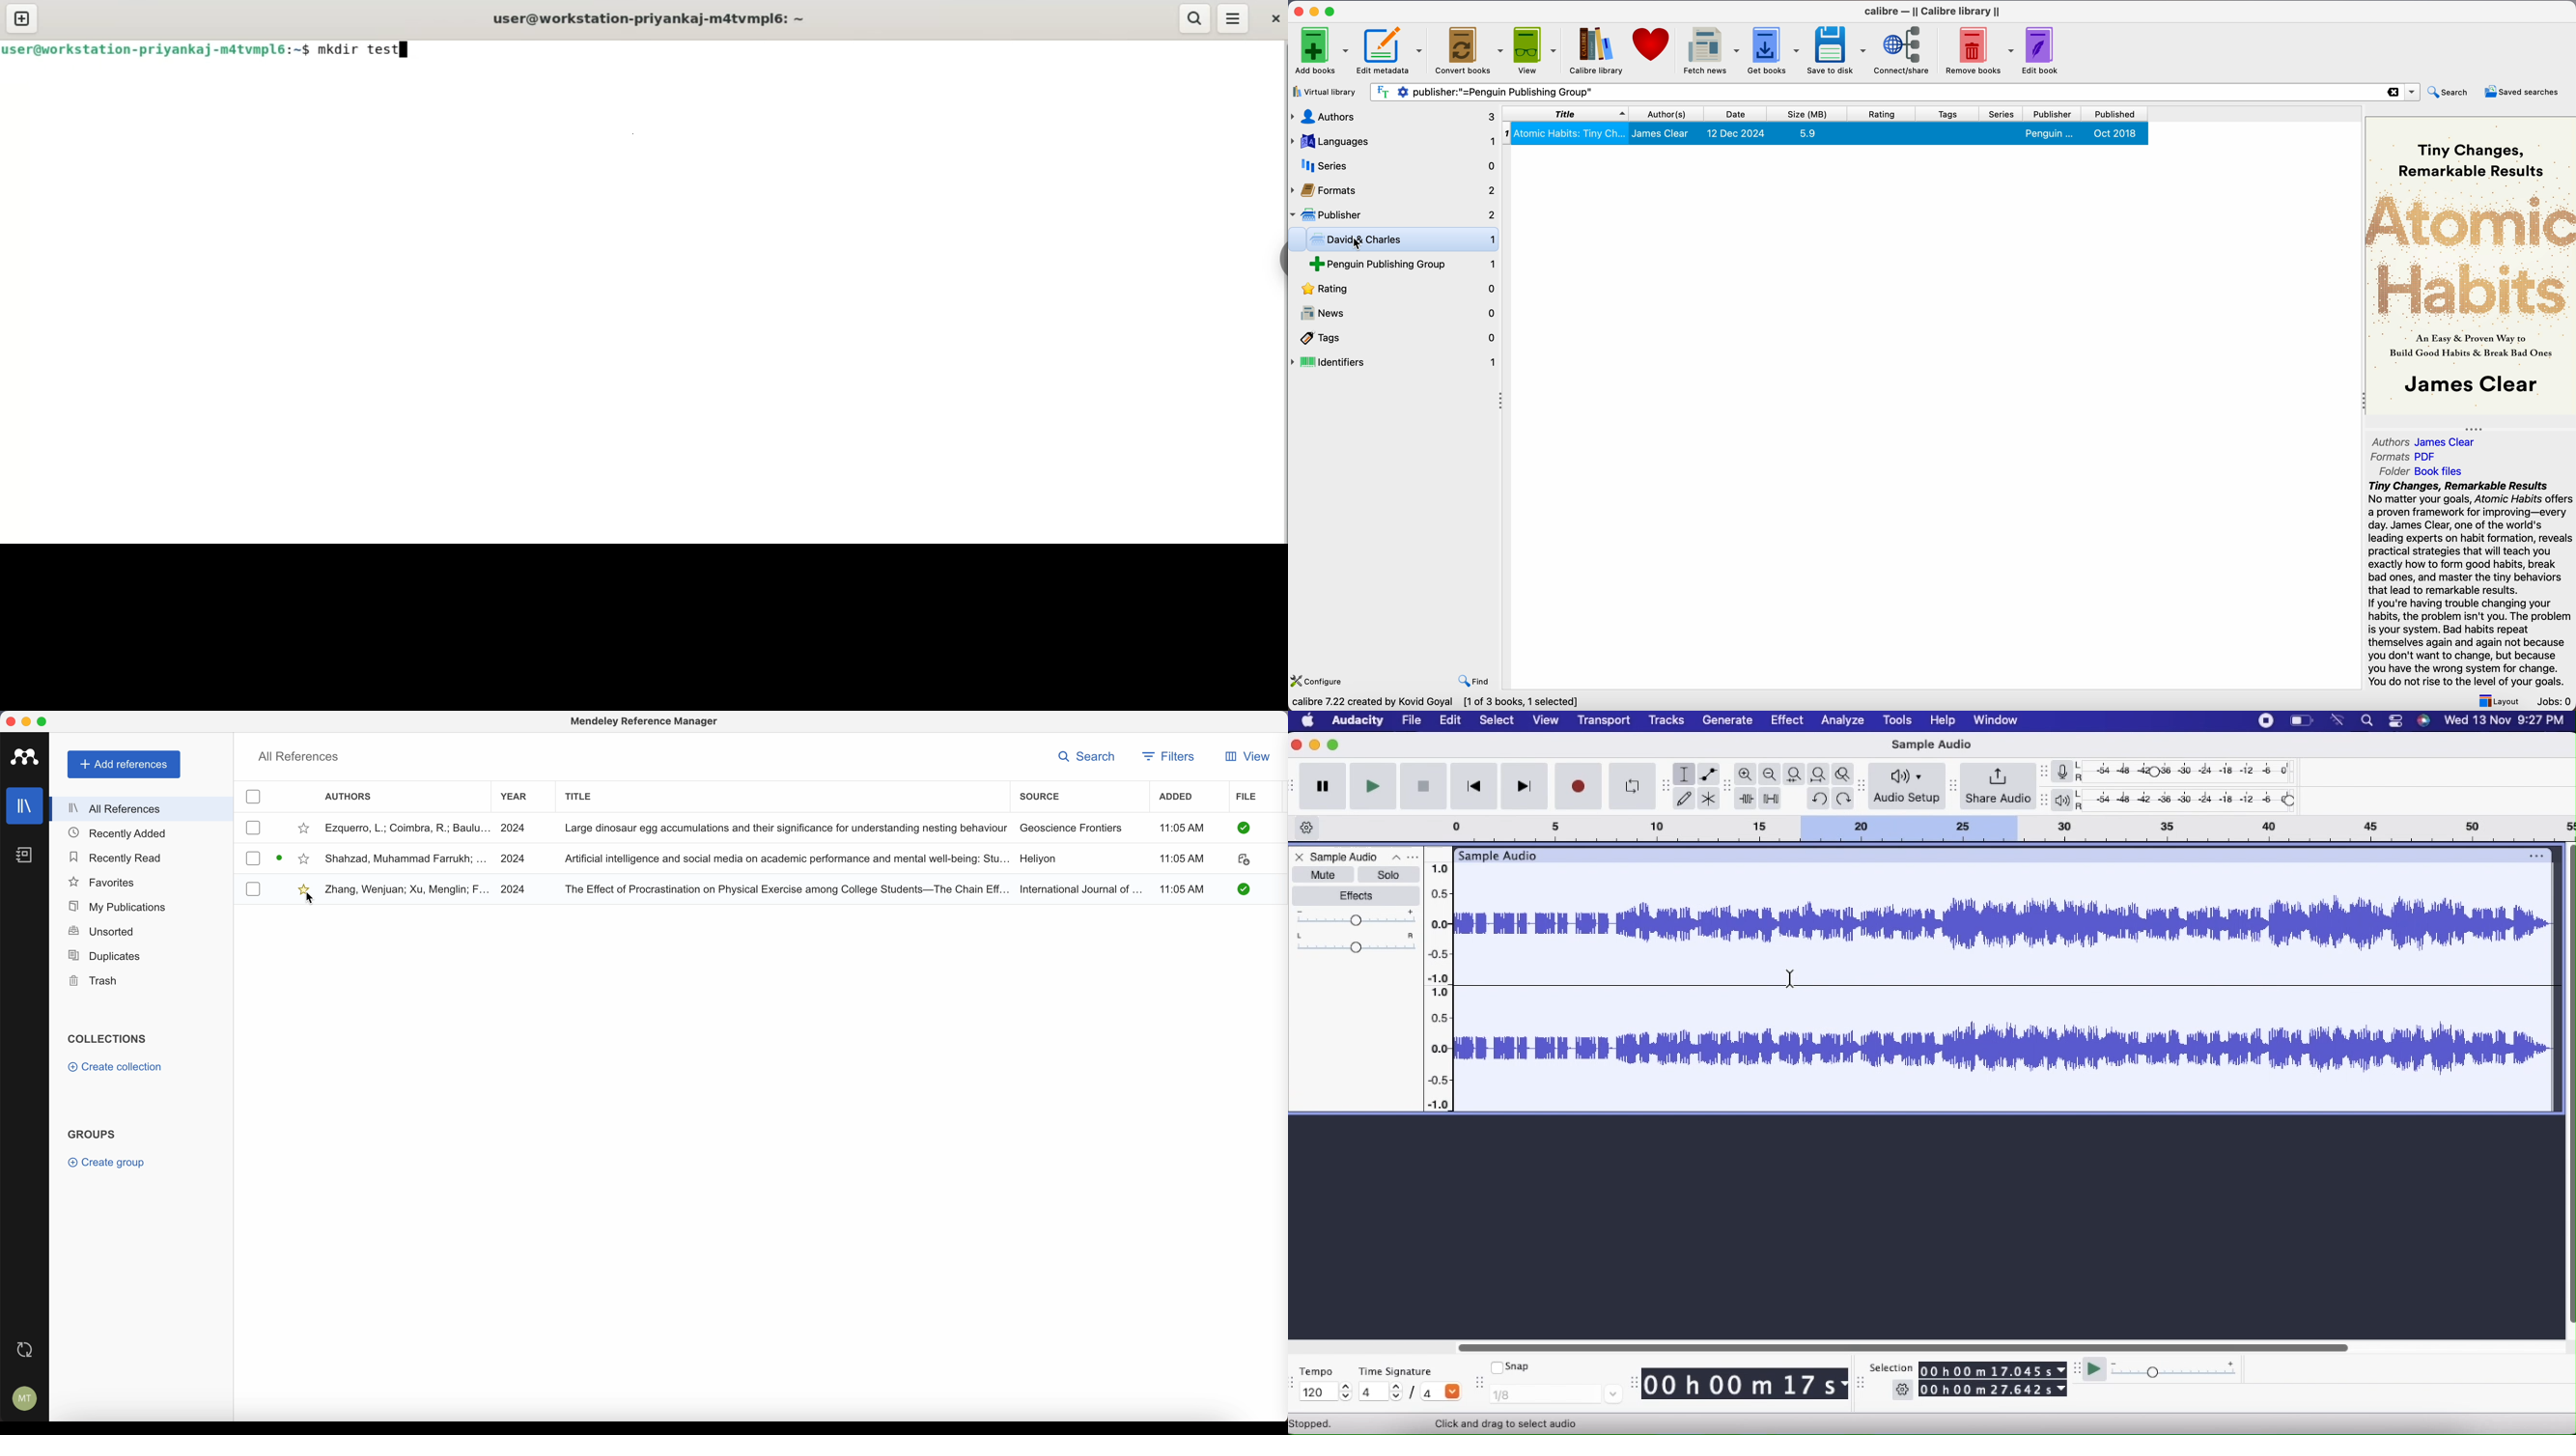 The height and width of the screenshot is (1456, 2576). Describe the element at coordinates (92, 1133) in the screenshot. I see `groups` at that location.